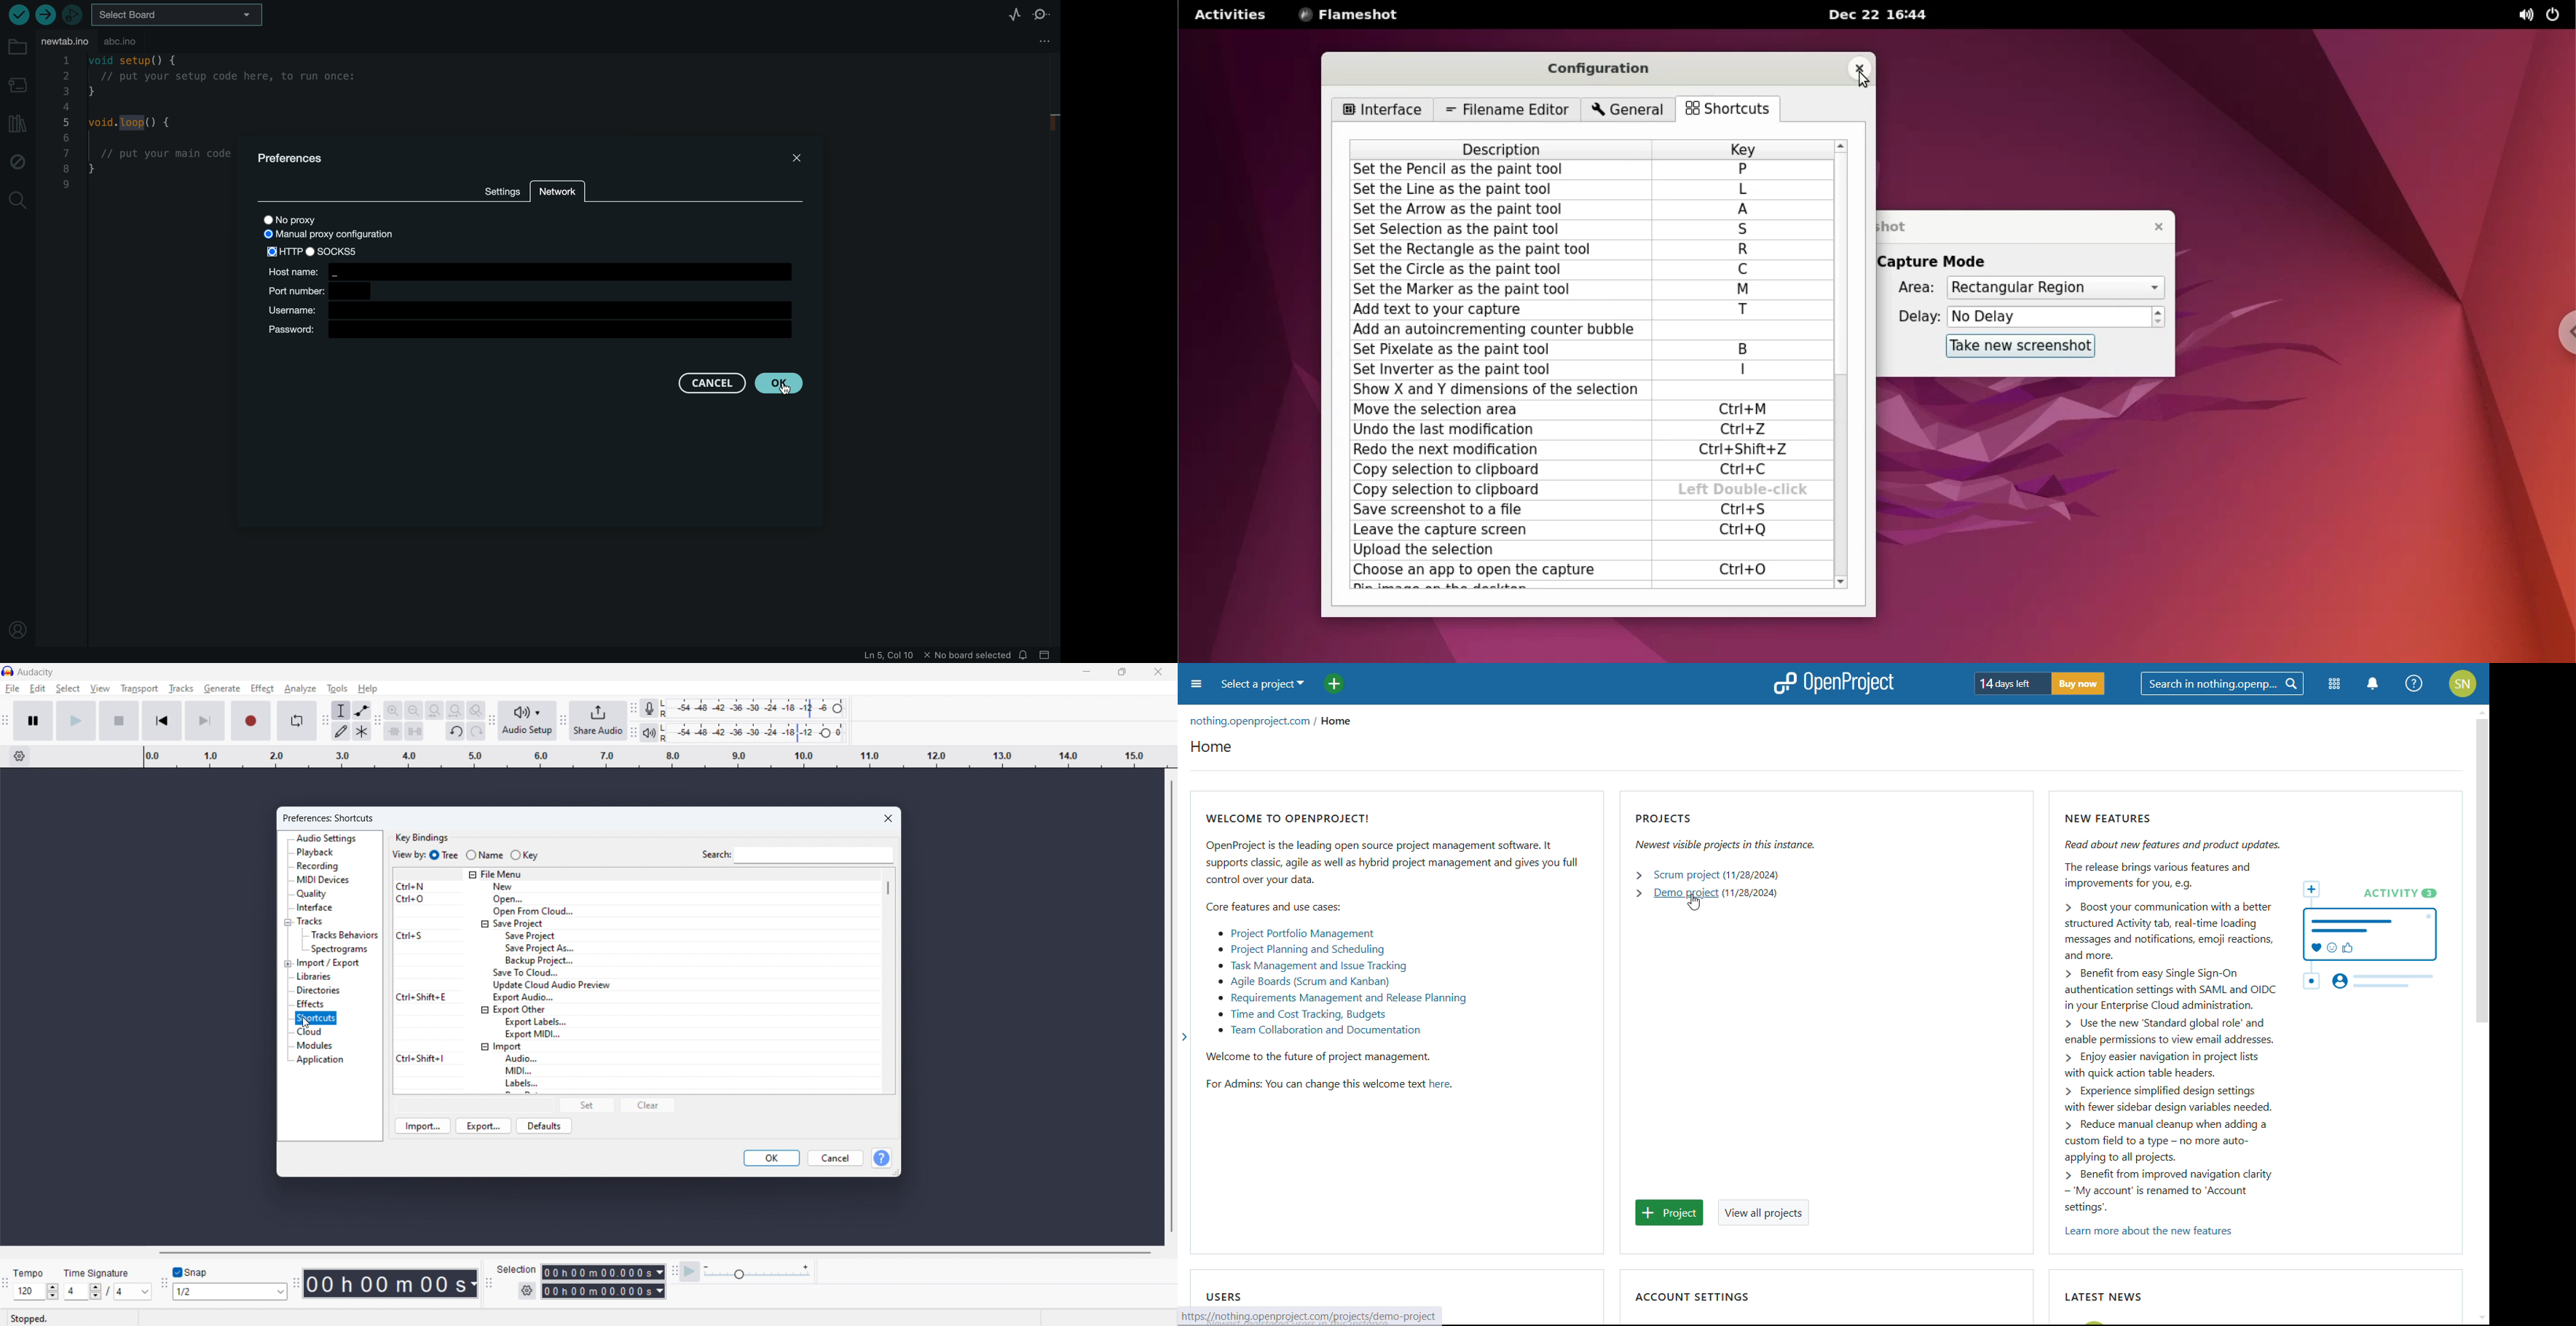 The image size is (2576, 1344). I want to click on stop, so click(119, 721).